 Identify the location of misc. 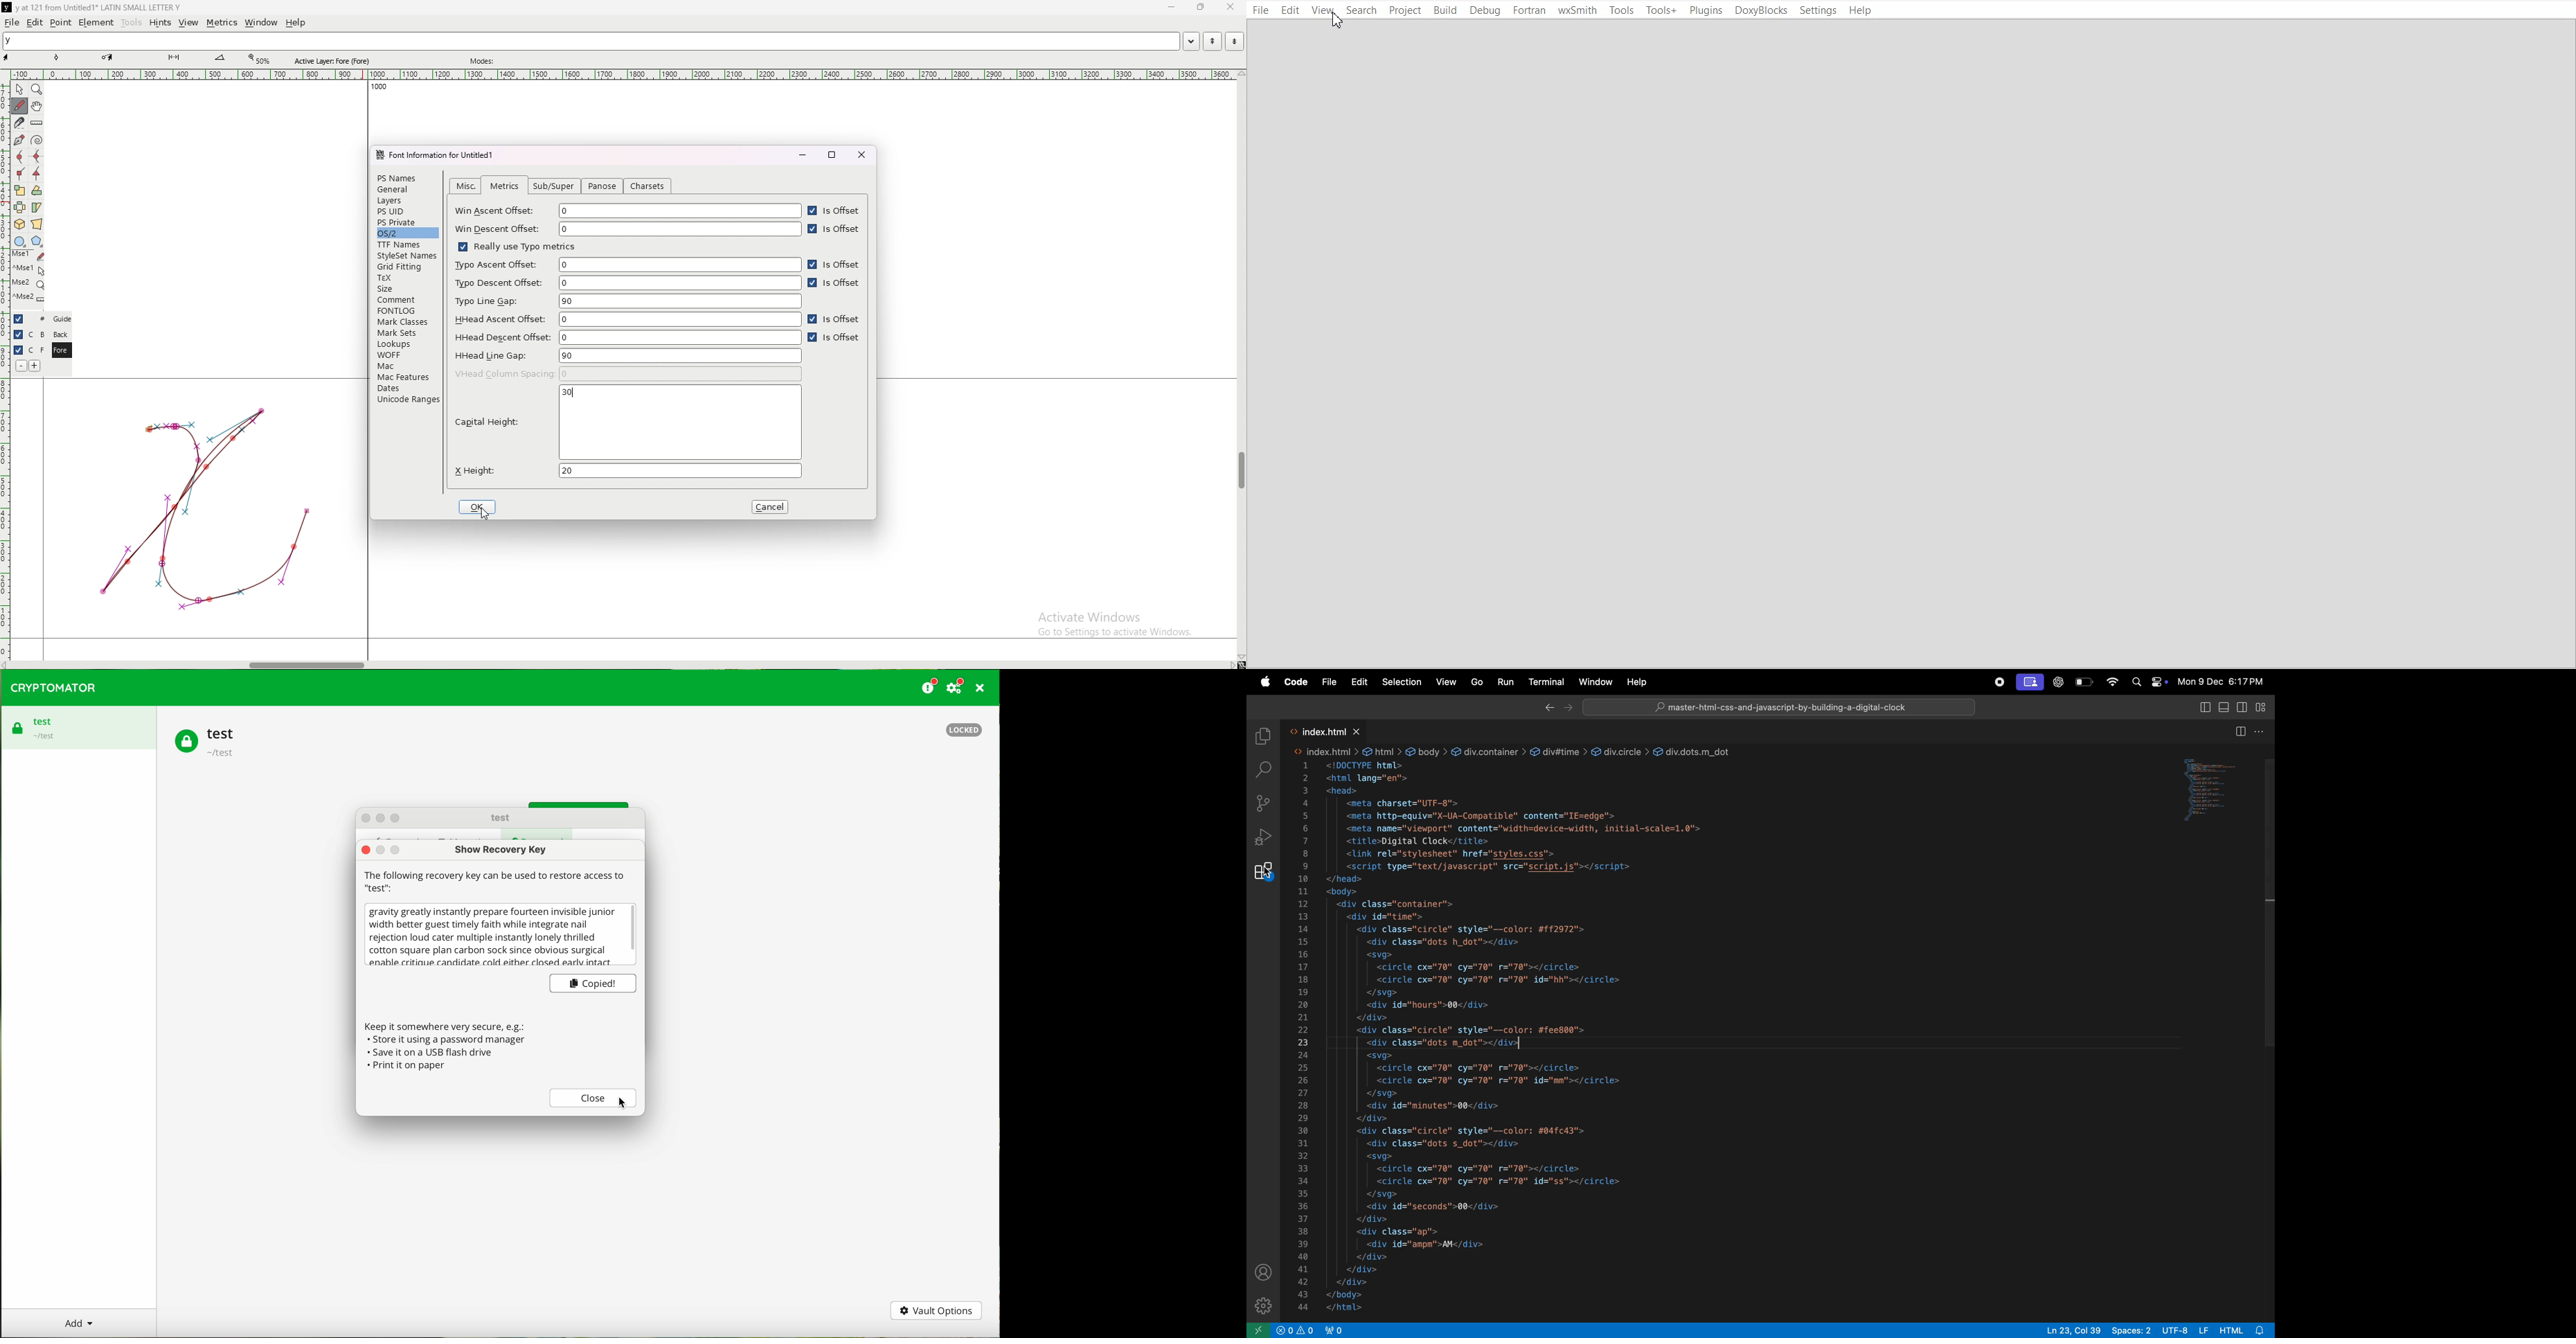
(467, 186).